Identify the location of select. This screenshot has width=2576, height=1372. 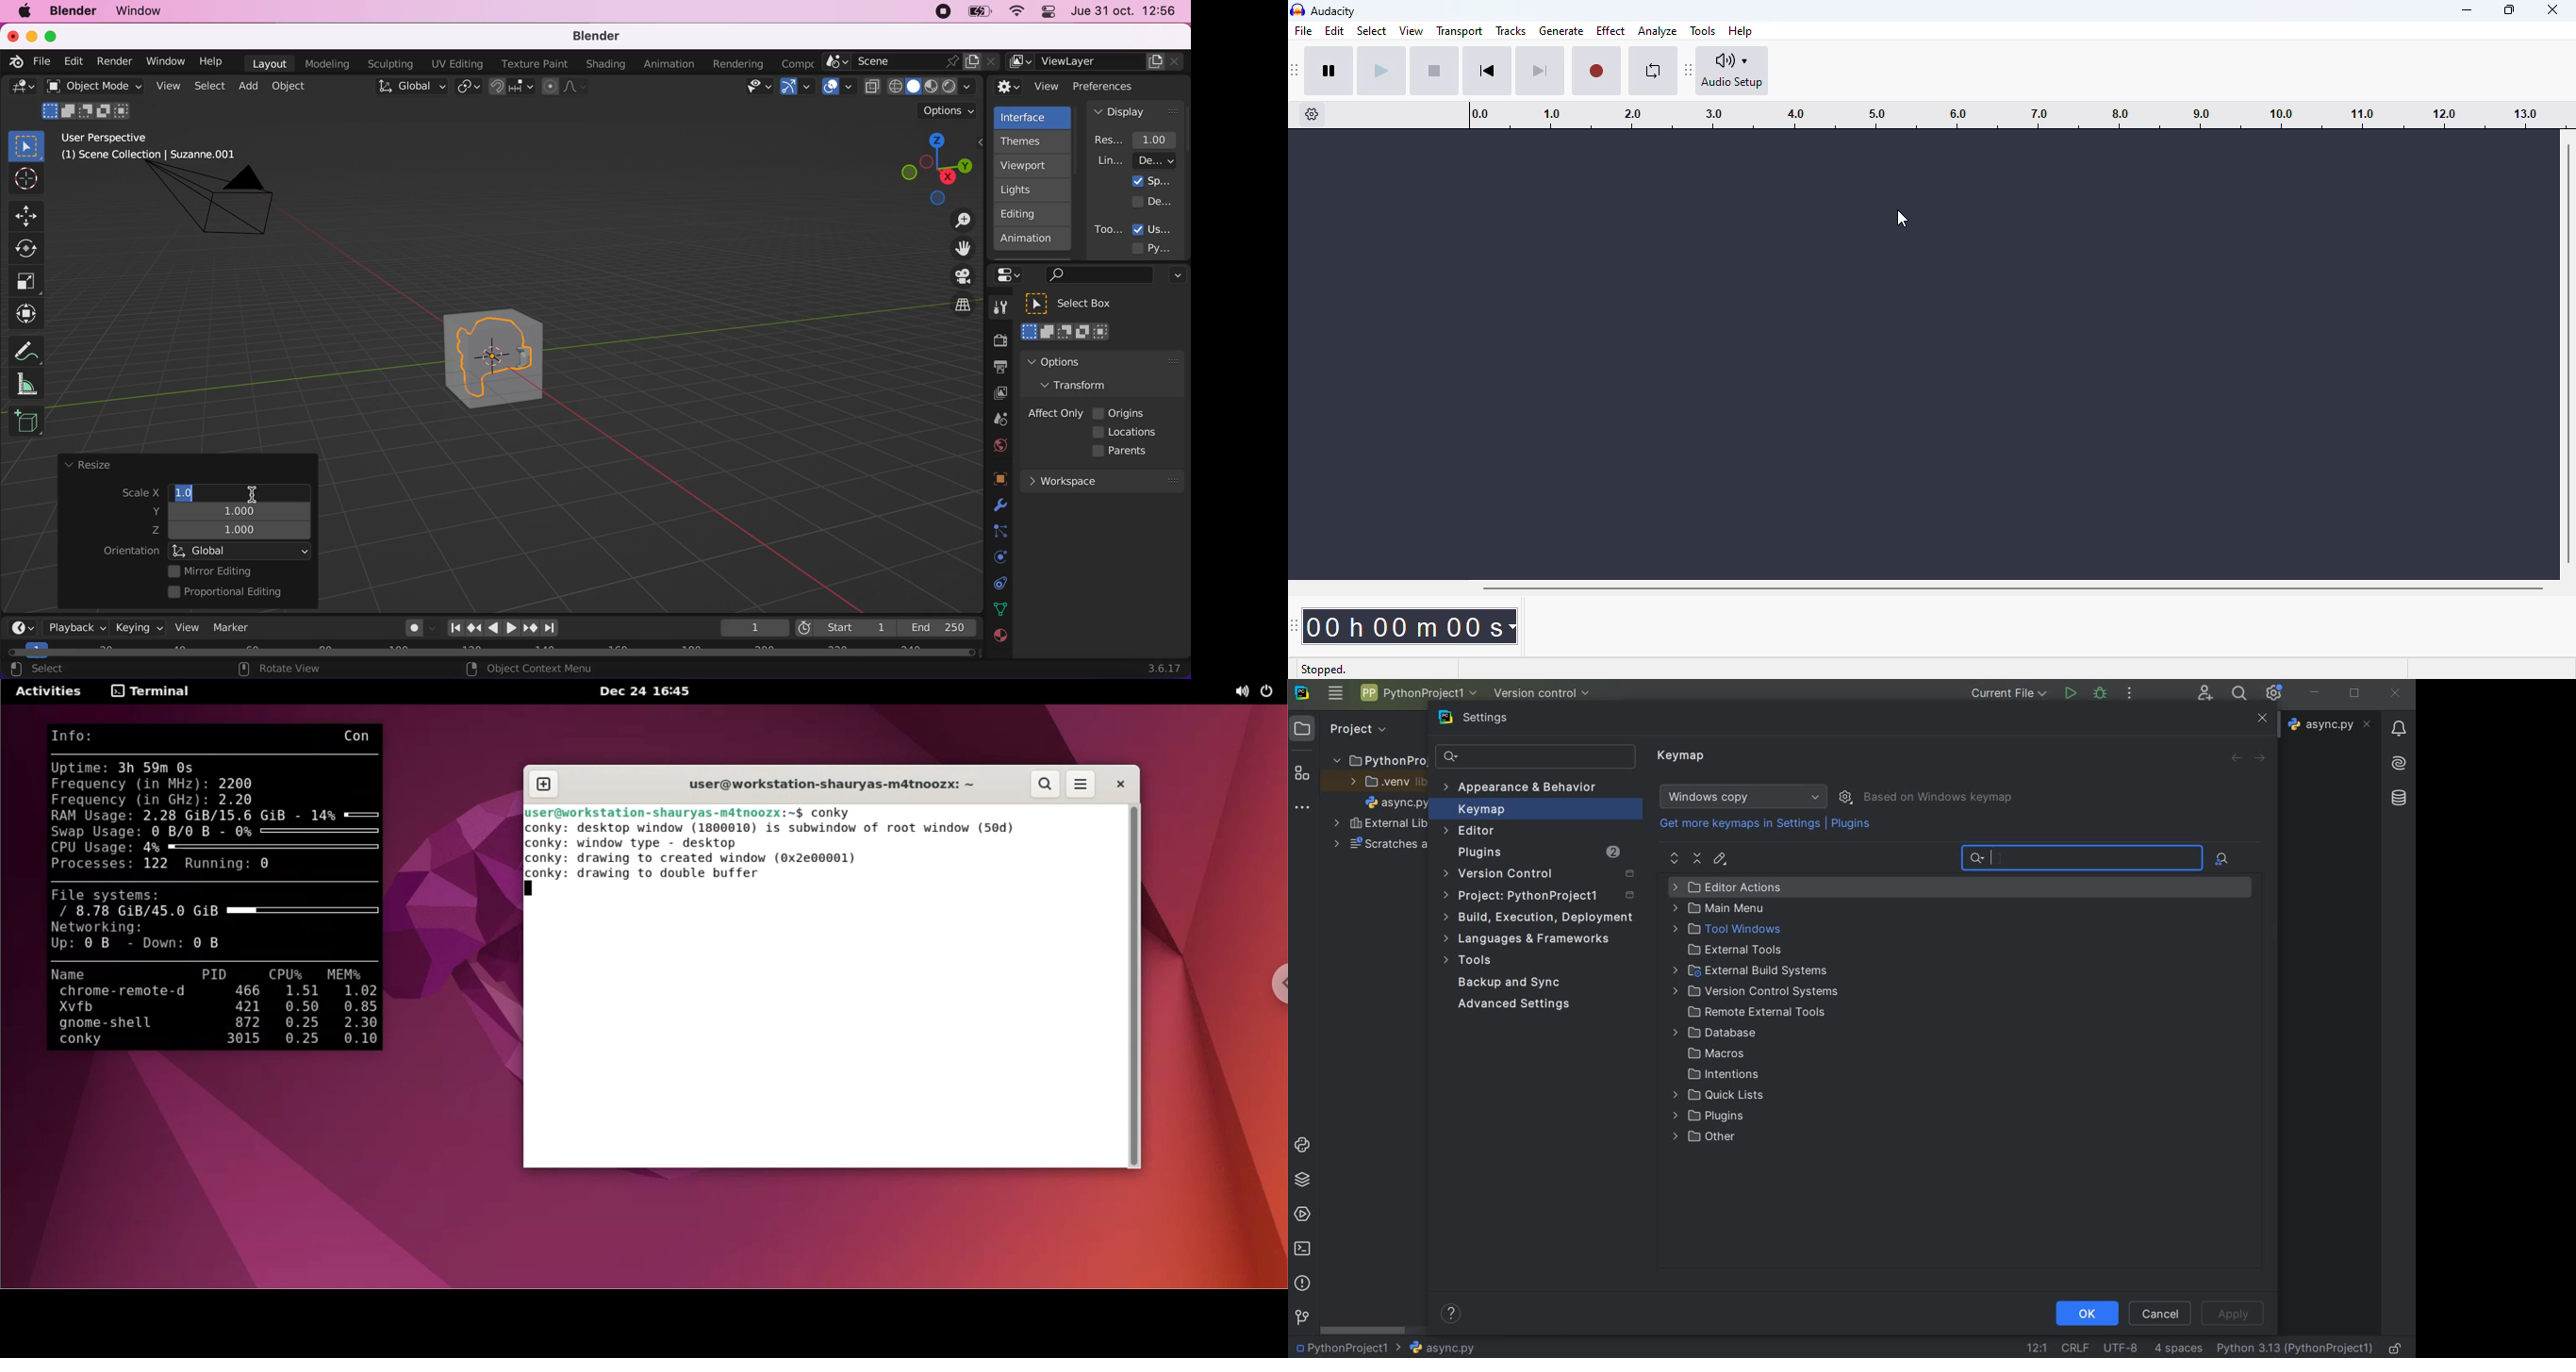
(209, 87).